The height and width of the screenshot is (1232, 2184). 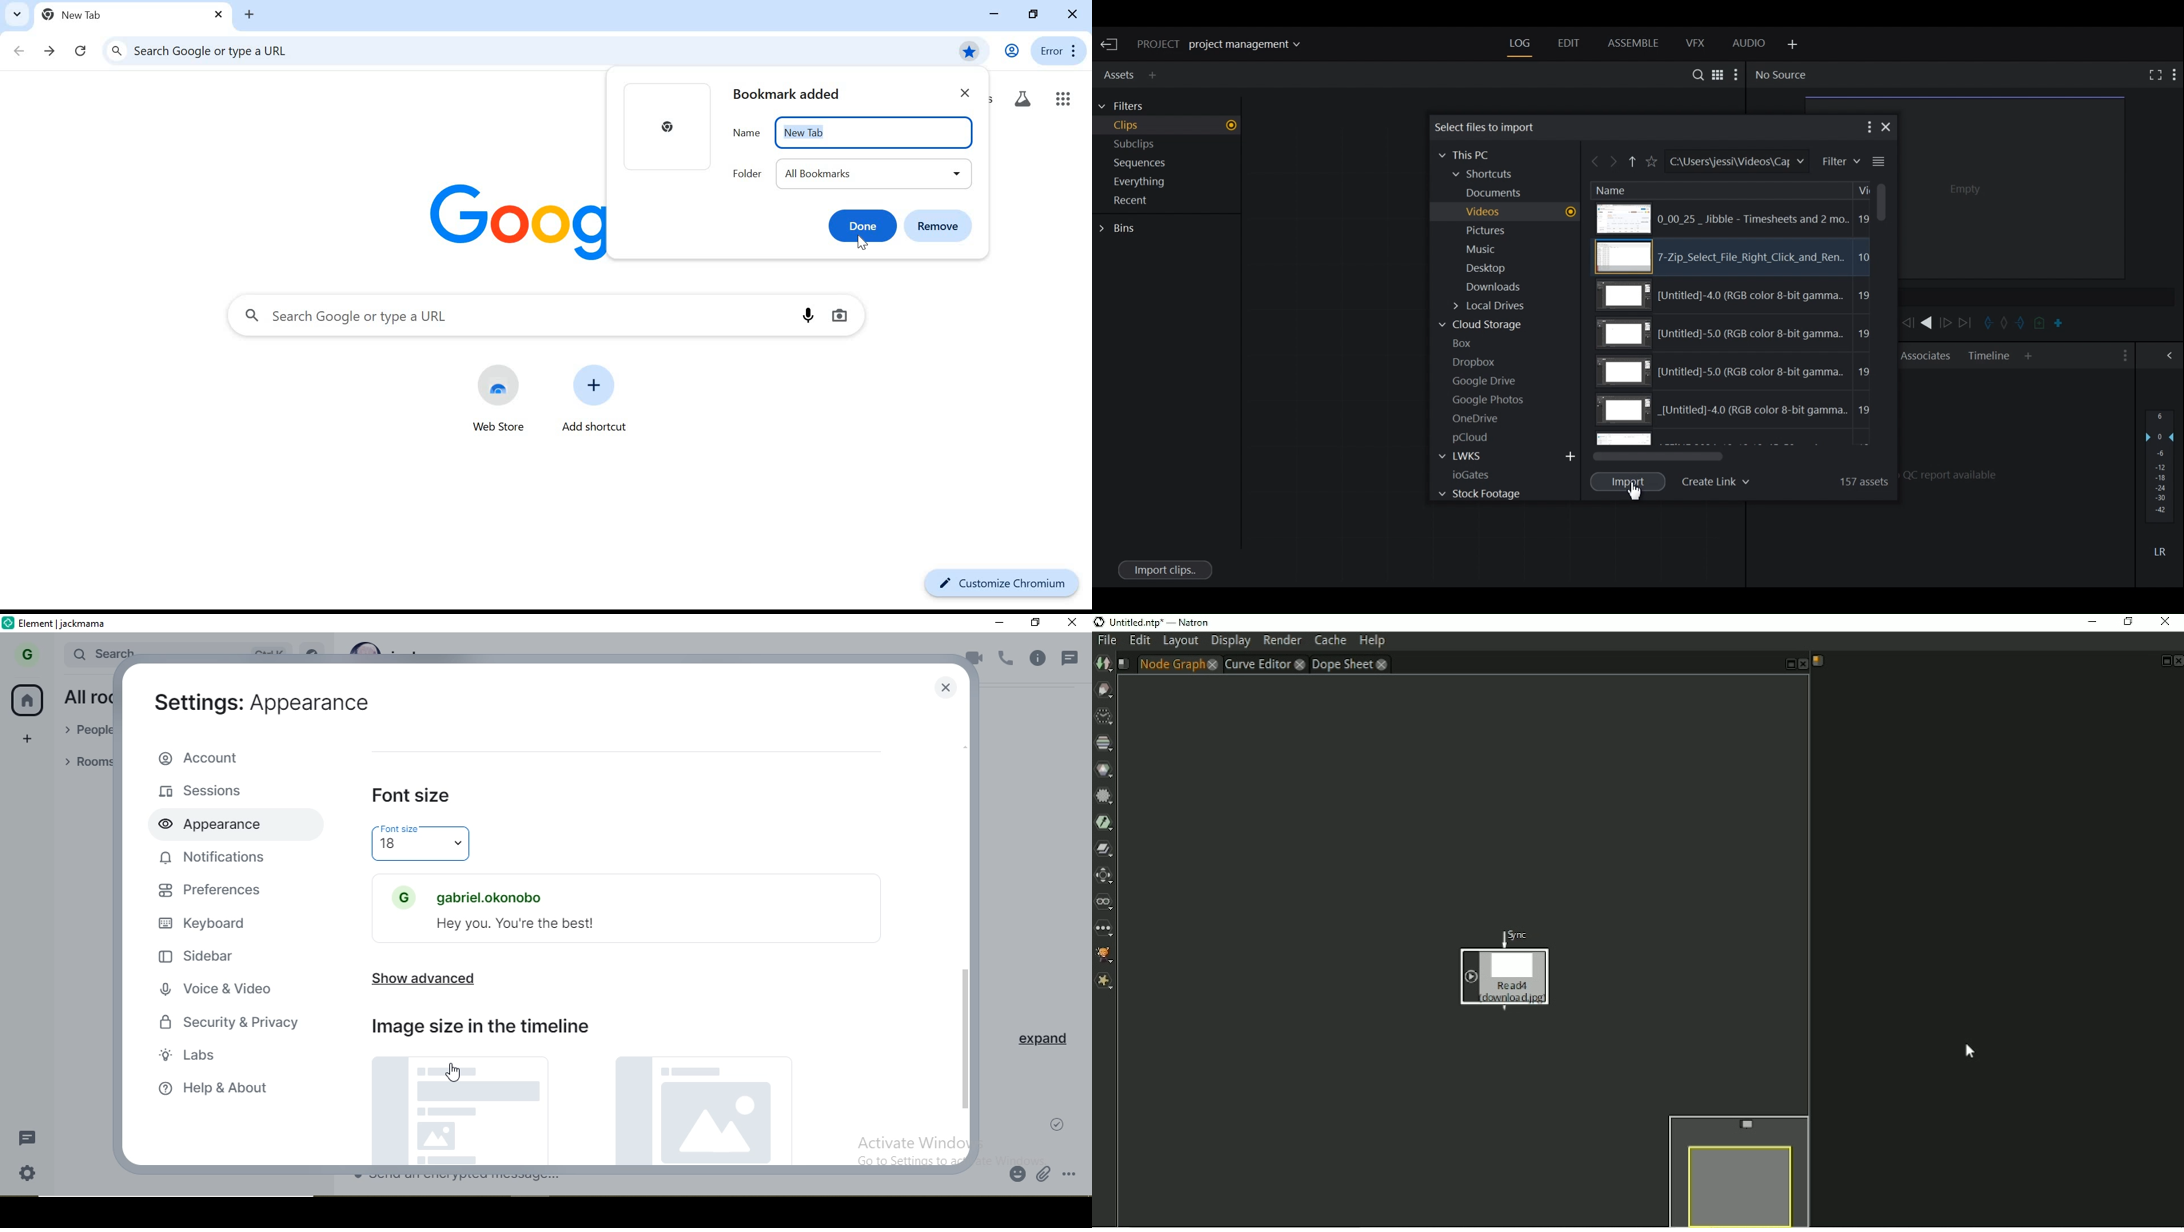 I want to click on Show everything in current project, so click(x=1169, y=183).